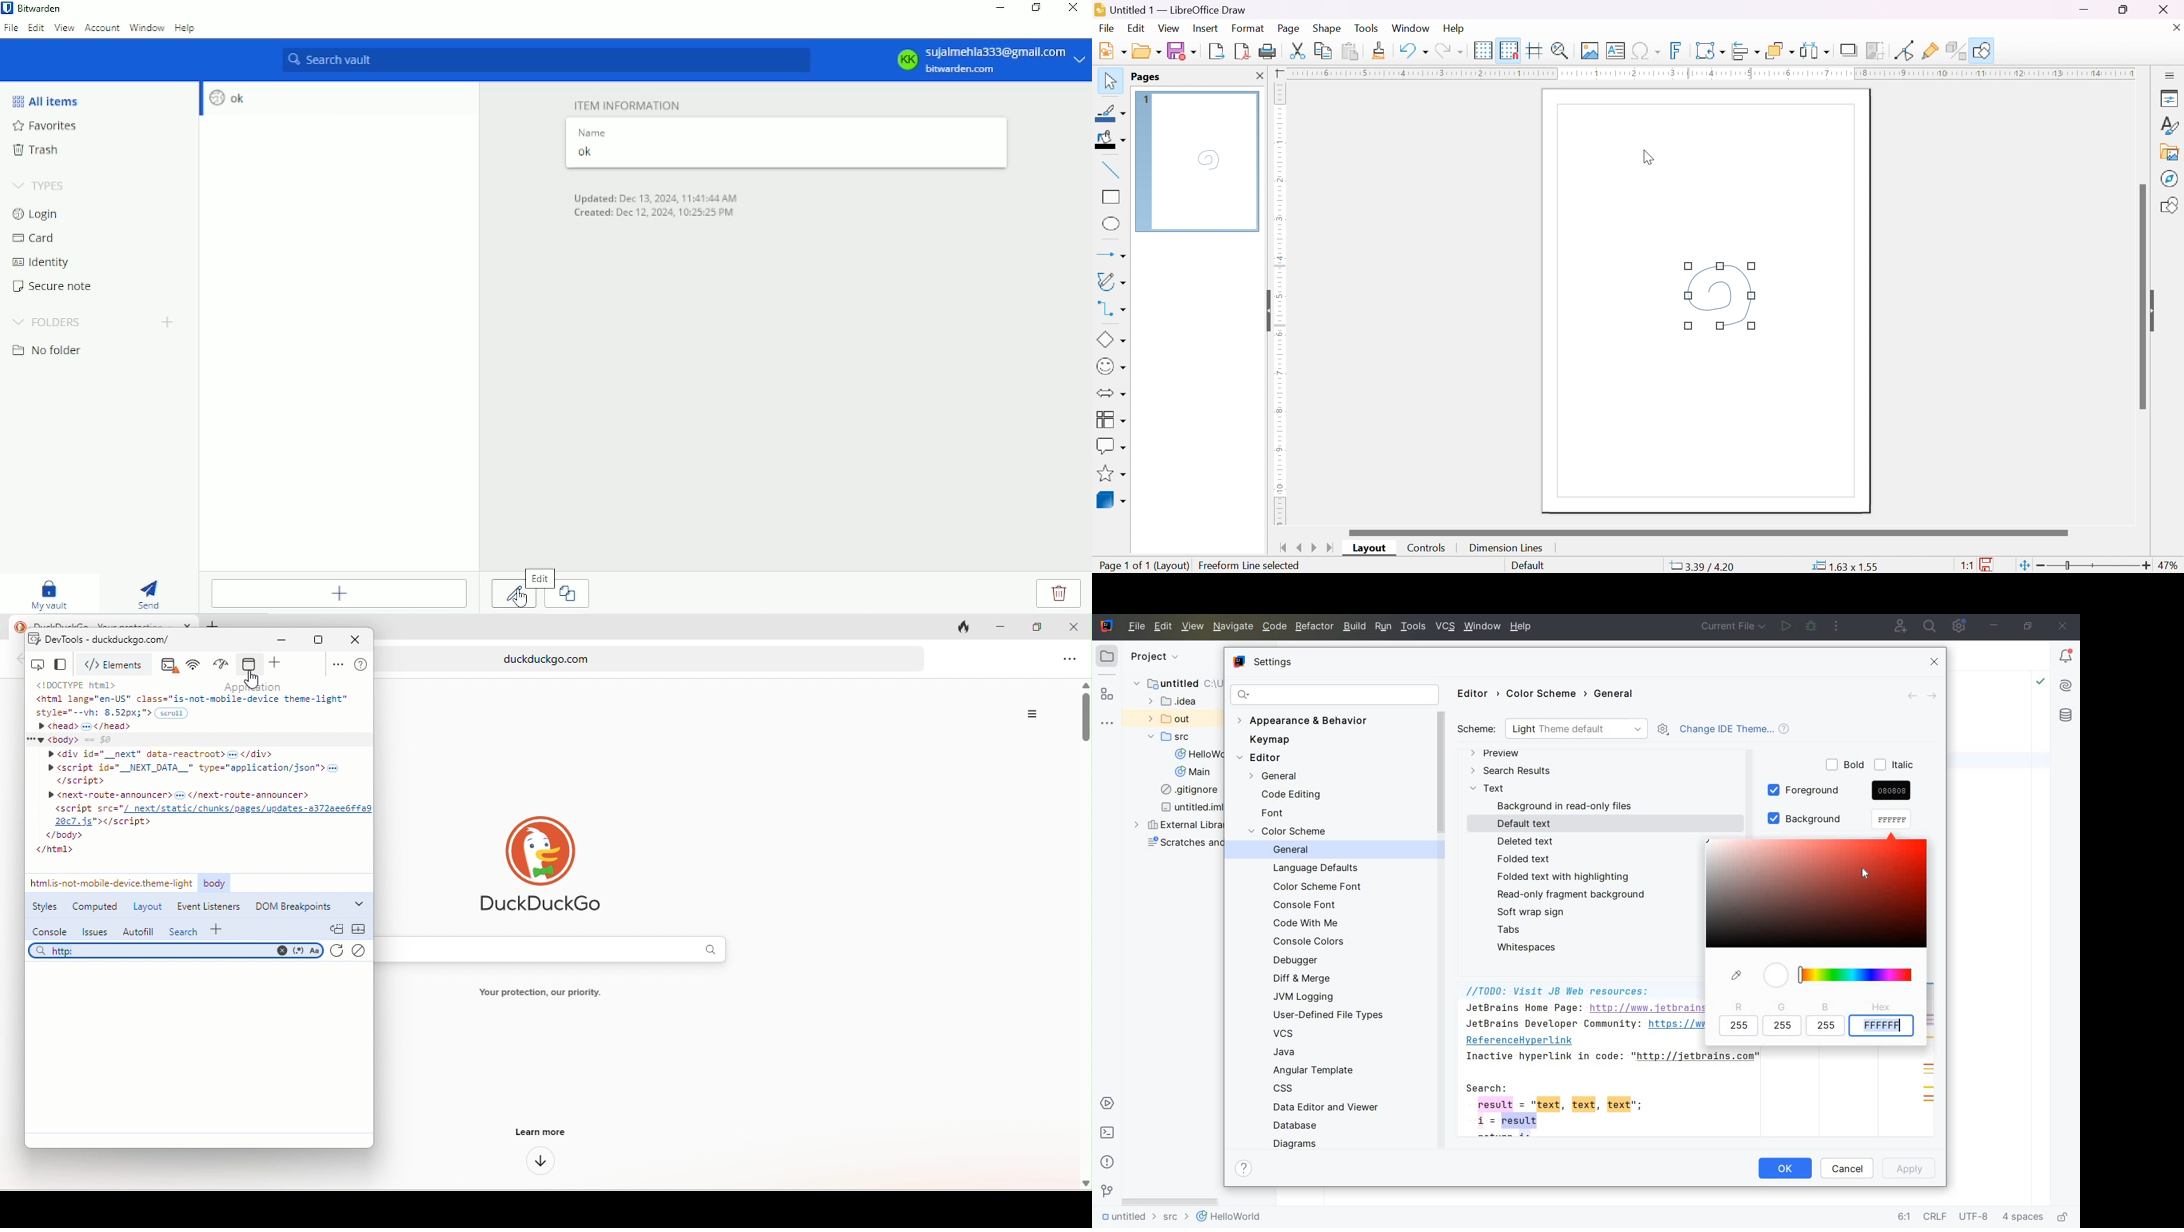 The height and width of the screenshot is (1232, 2184). I want to click on cursor, so click(520, 598).